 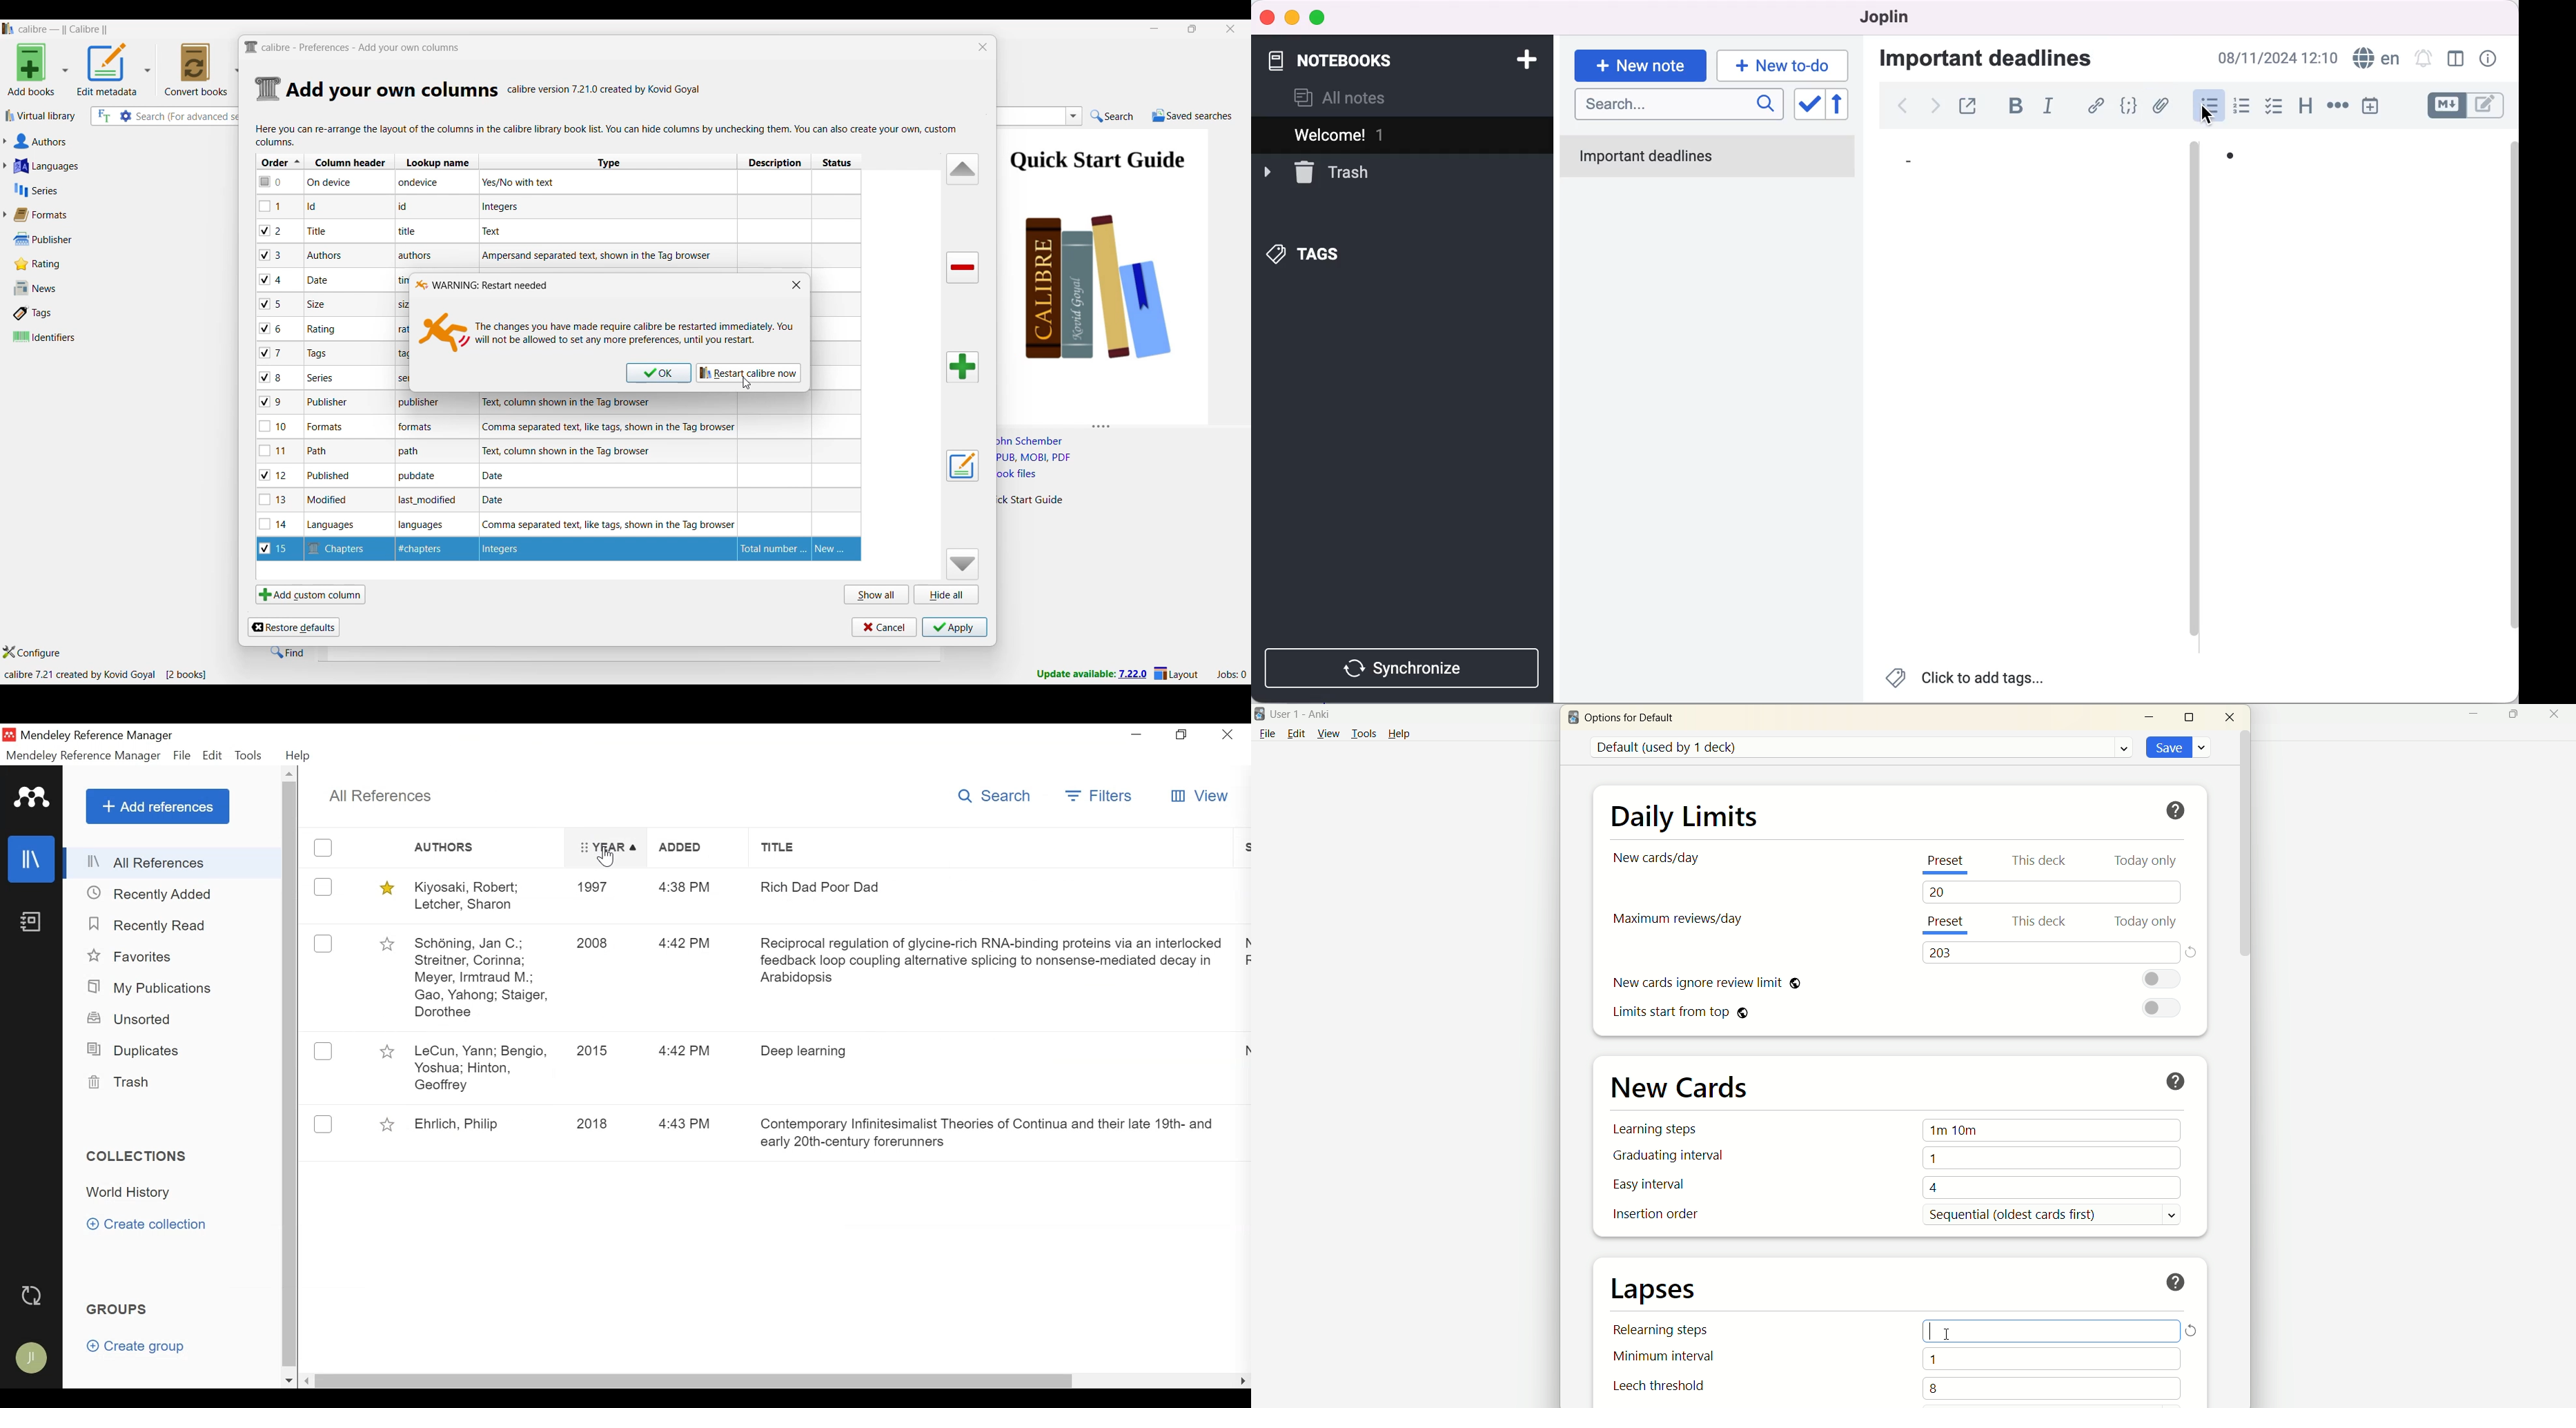 I want to click on Explanation, so click(x=497, y=231).